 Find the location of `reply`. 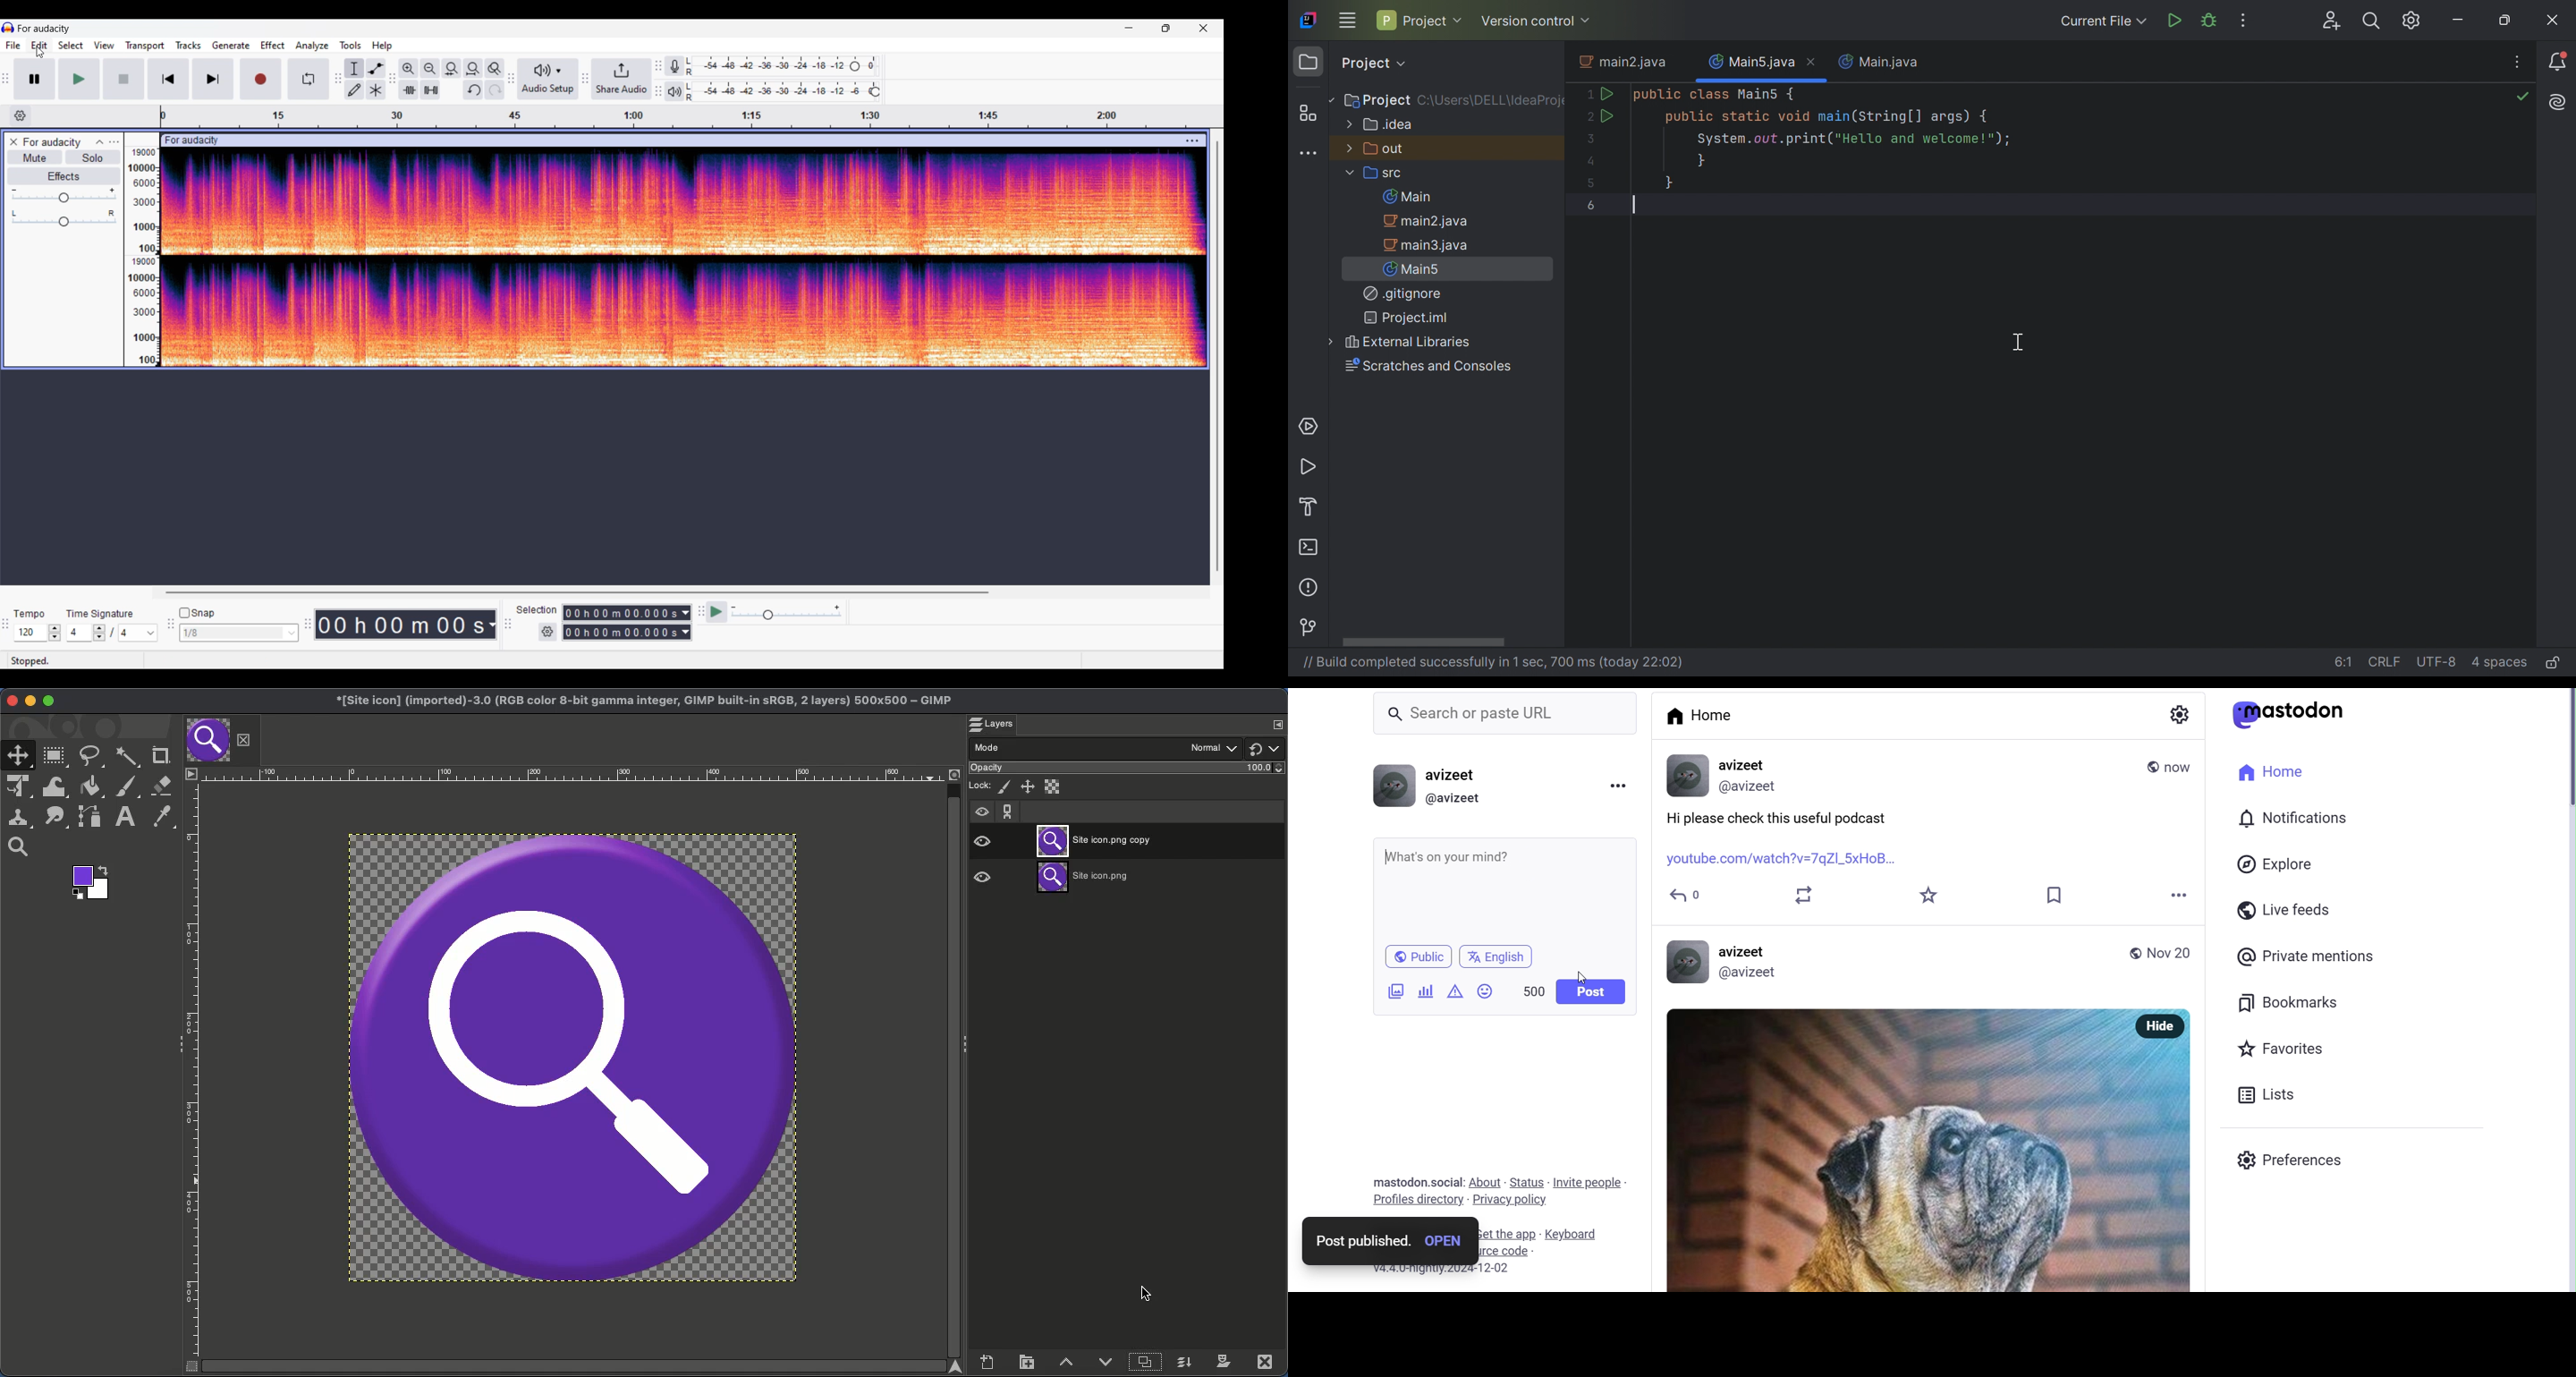

reply is located at coordinates (1686, 896).